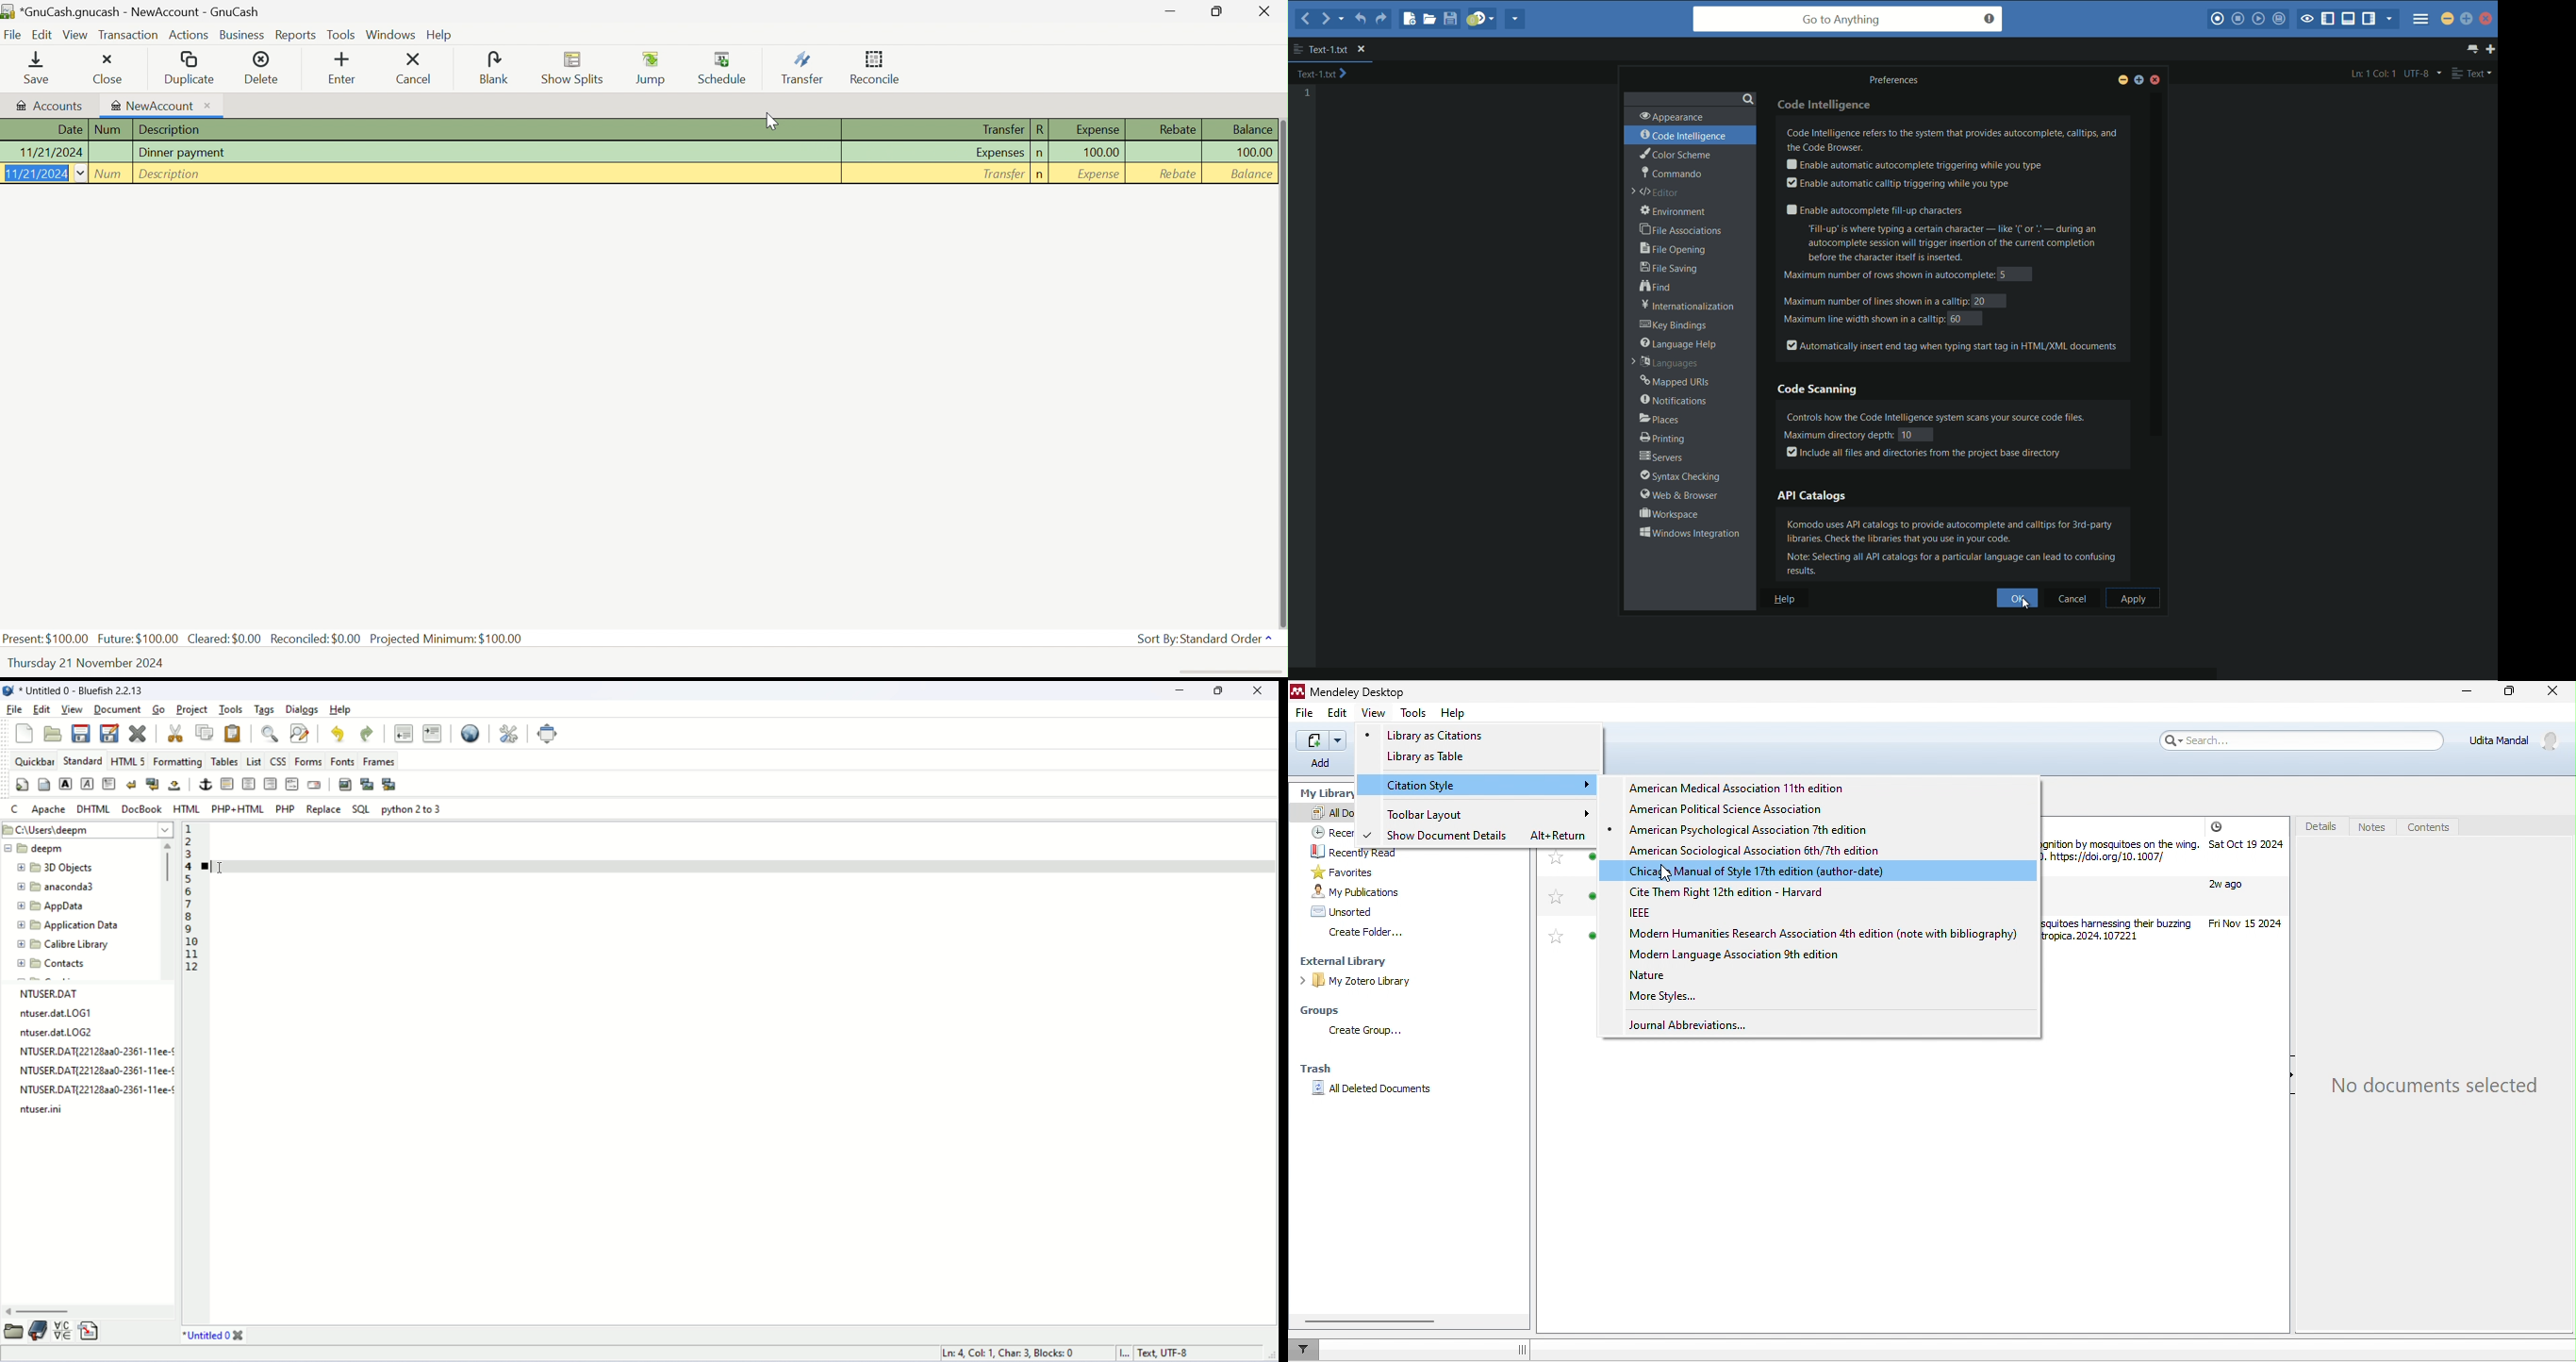 Image resolution: width=2576 pixels, height=1372 pixels. What do you see at coordinates (1725, 807) in the screenshot?
I see `american political science association` at bounding box center [1725, 807].